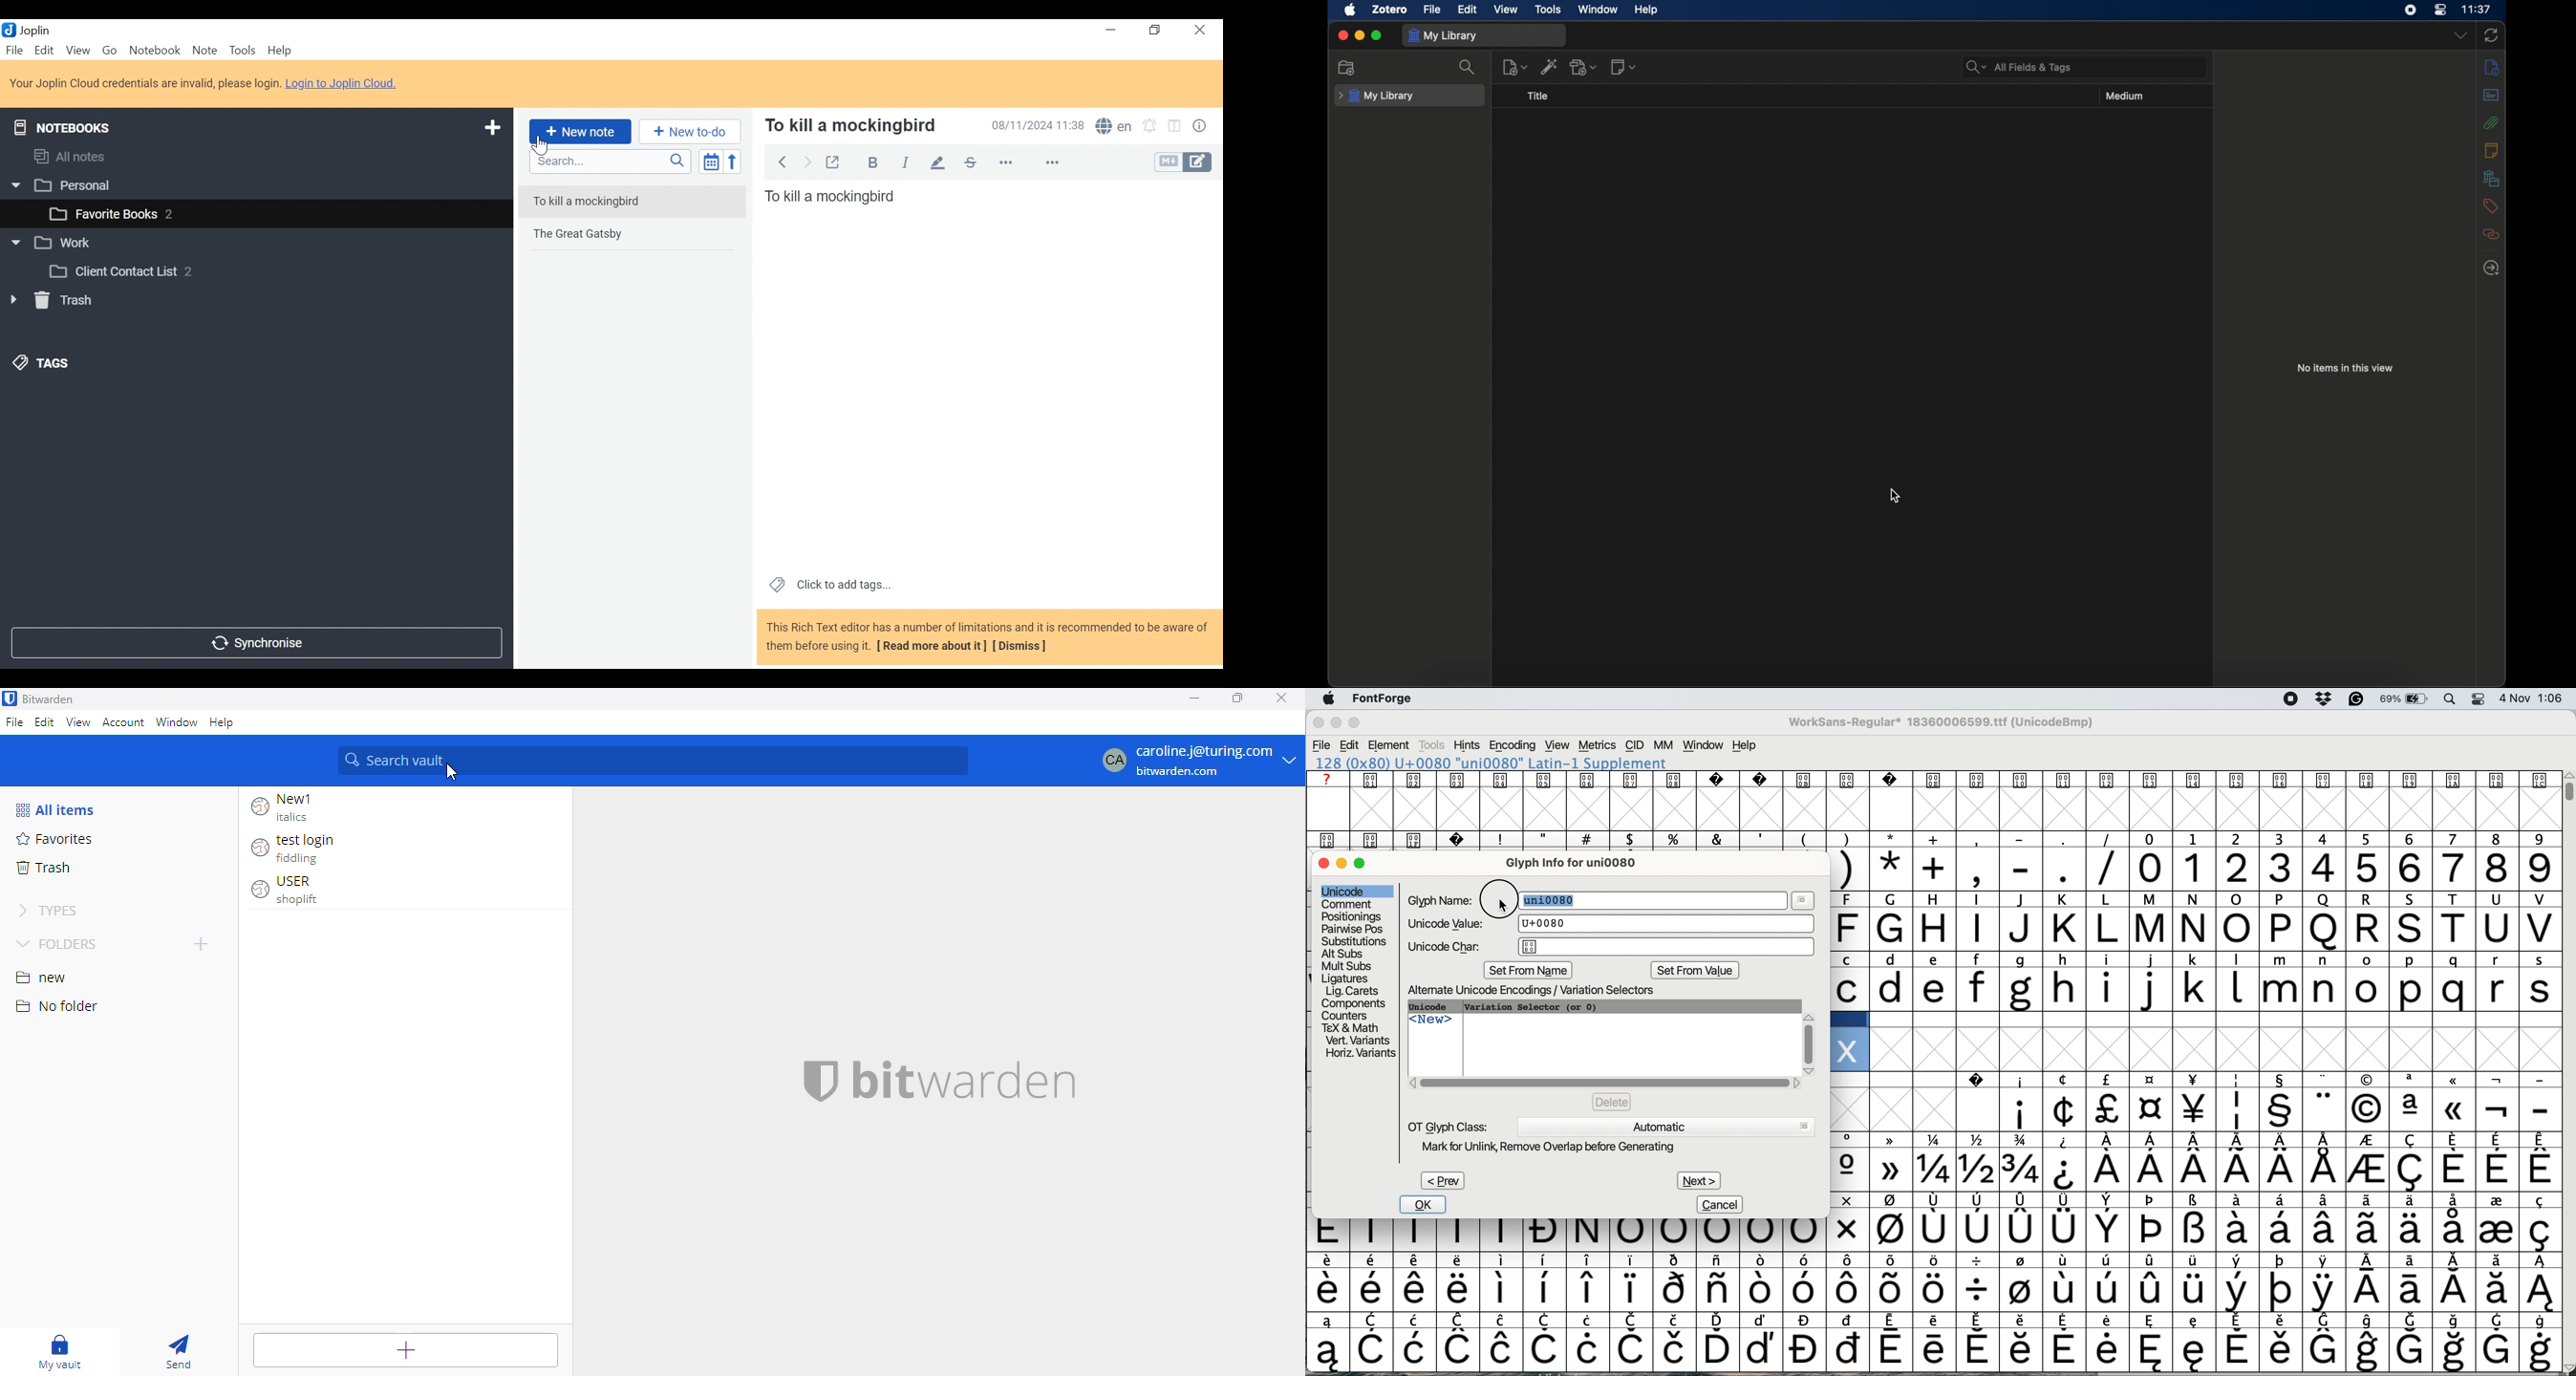 Image resolution: width=2576 pixels, height=1400 pixels. What do you see at coordinates (1550, 66) in the screenshot?
I see `add item by identifier` at bounding box center [1550, 66].